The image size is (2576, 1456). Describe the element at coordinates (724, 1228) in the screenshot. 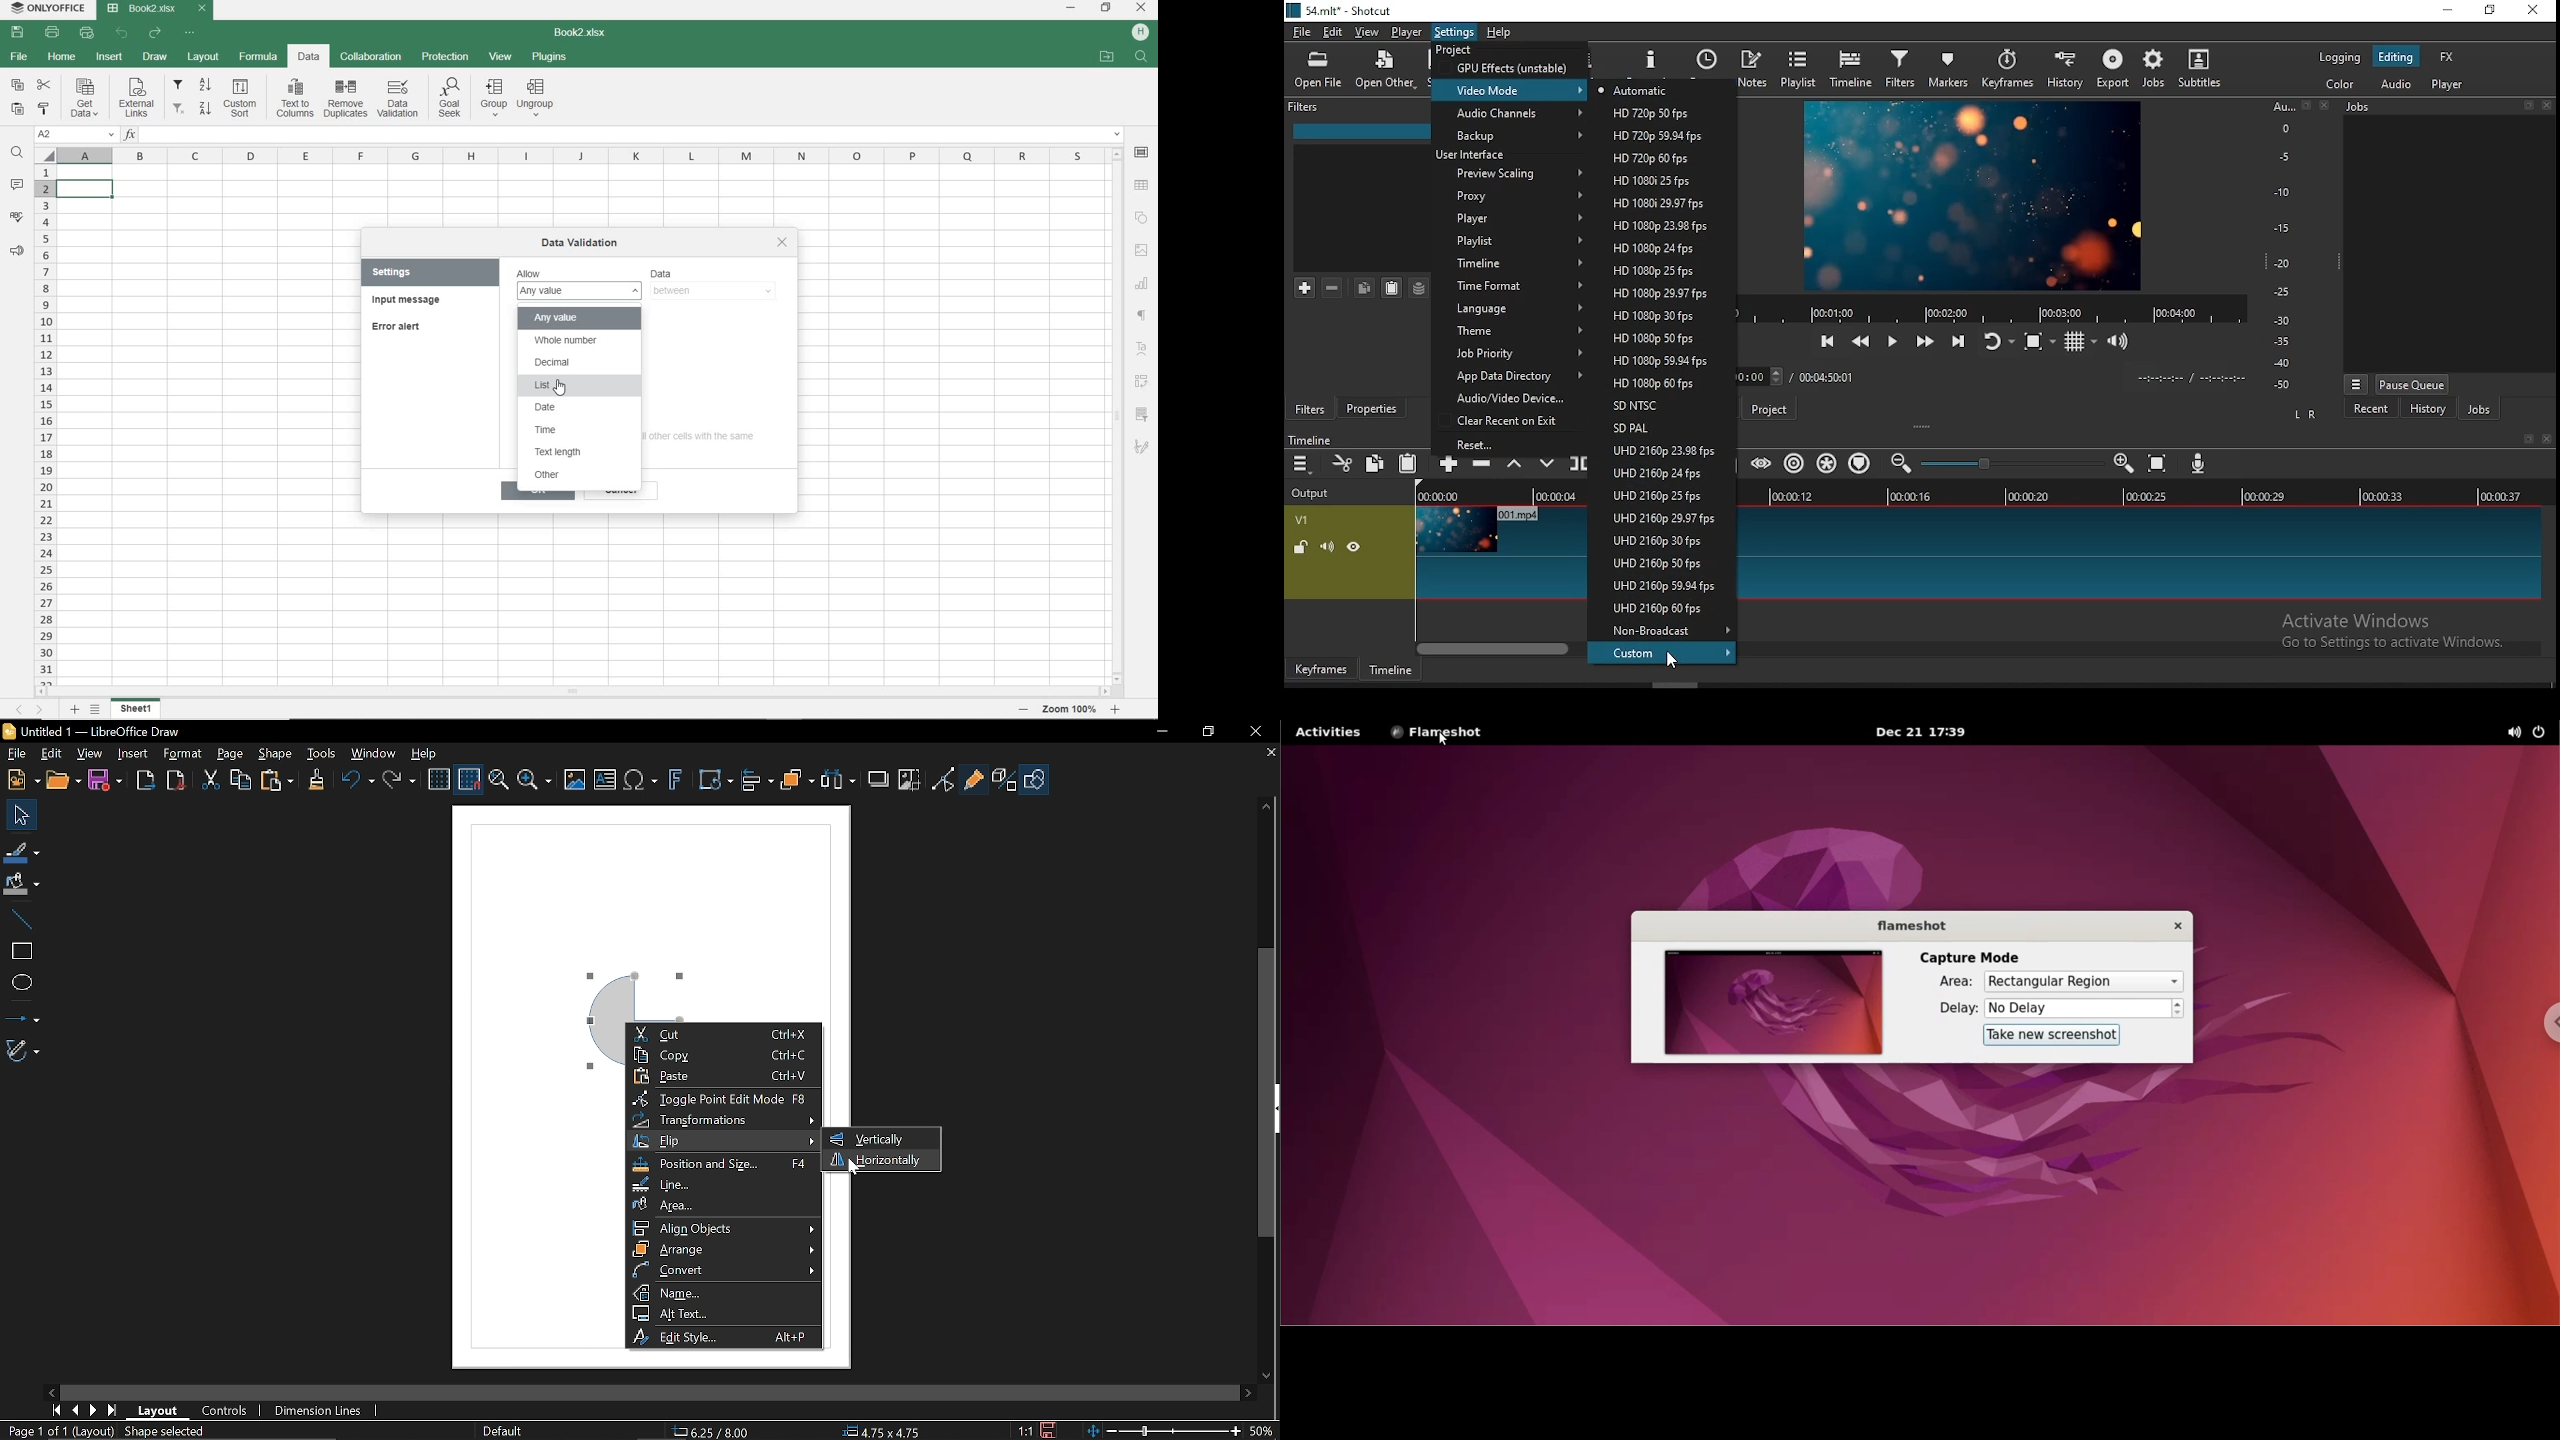

I see `Align` at that location.